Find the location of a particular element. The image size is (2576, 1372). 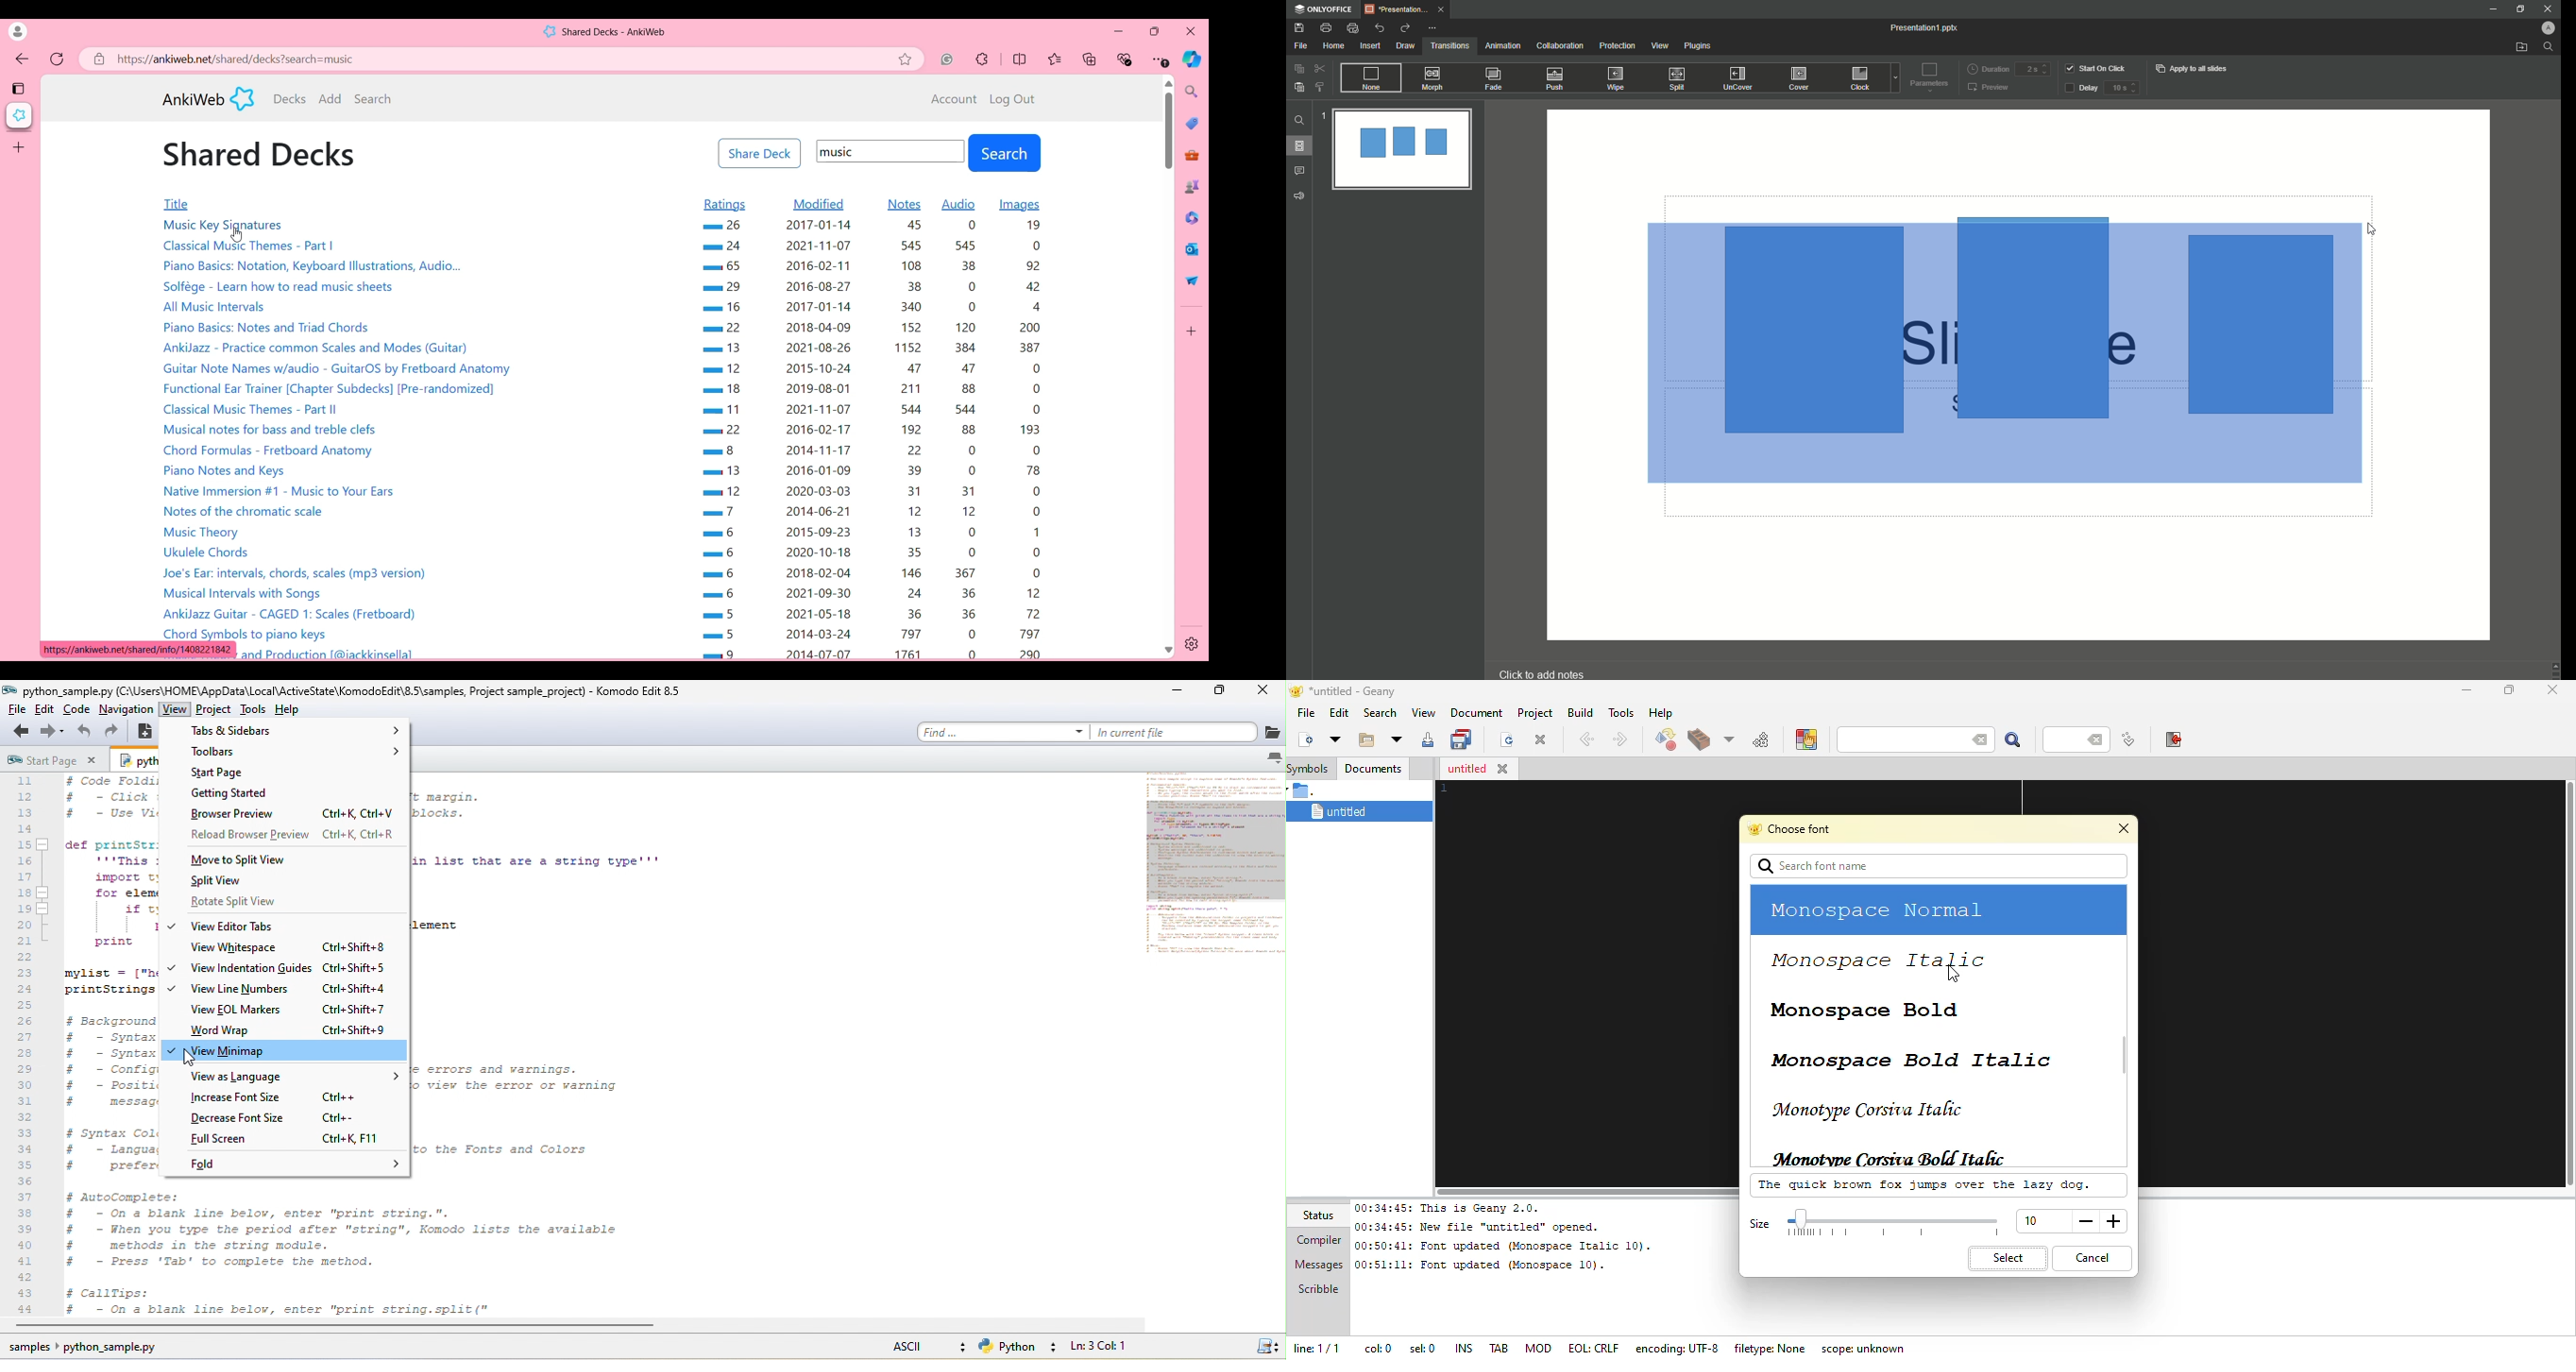

Ratings is located at coordinates (725, 205).